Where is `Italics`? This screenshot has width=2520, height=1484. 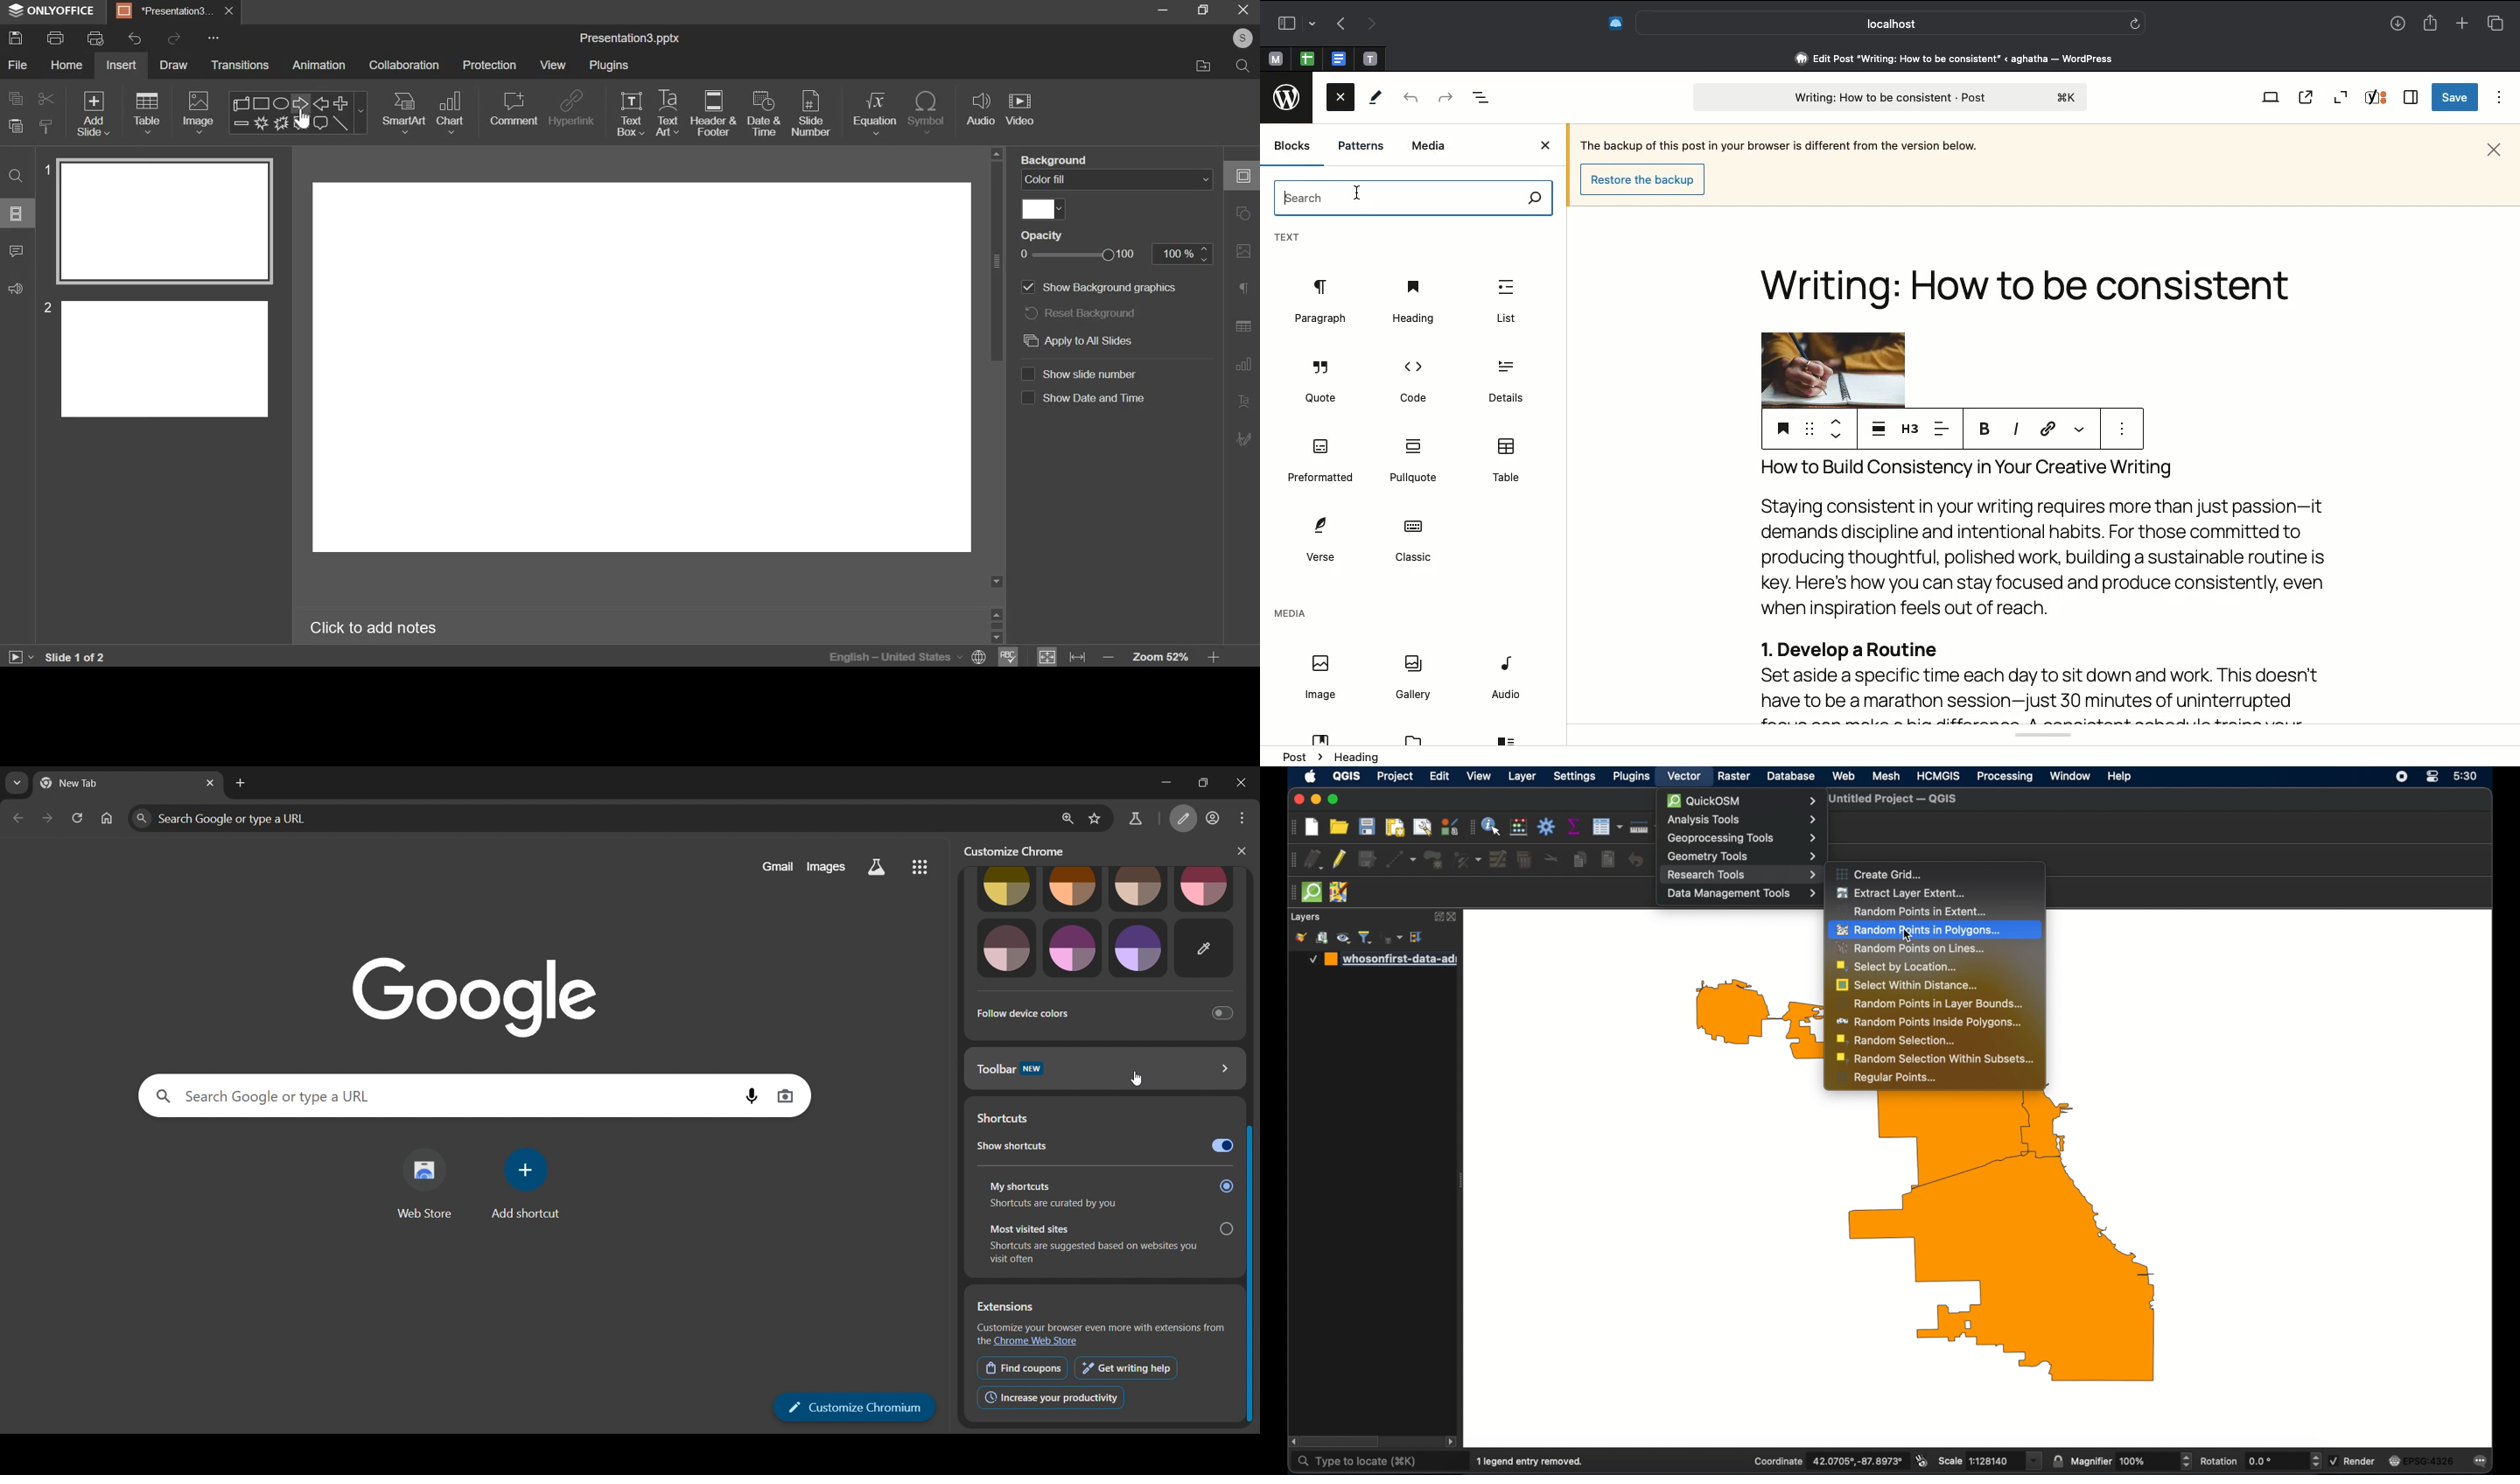 Italics is located at coordinates (2015, 430).